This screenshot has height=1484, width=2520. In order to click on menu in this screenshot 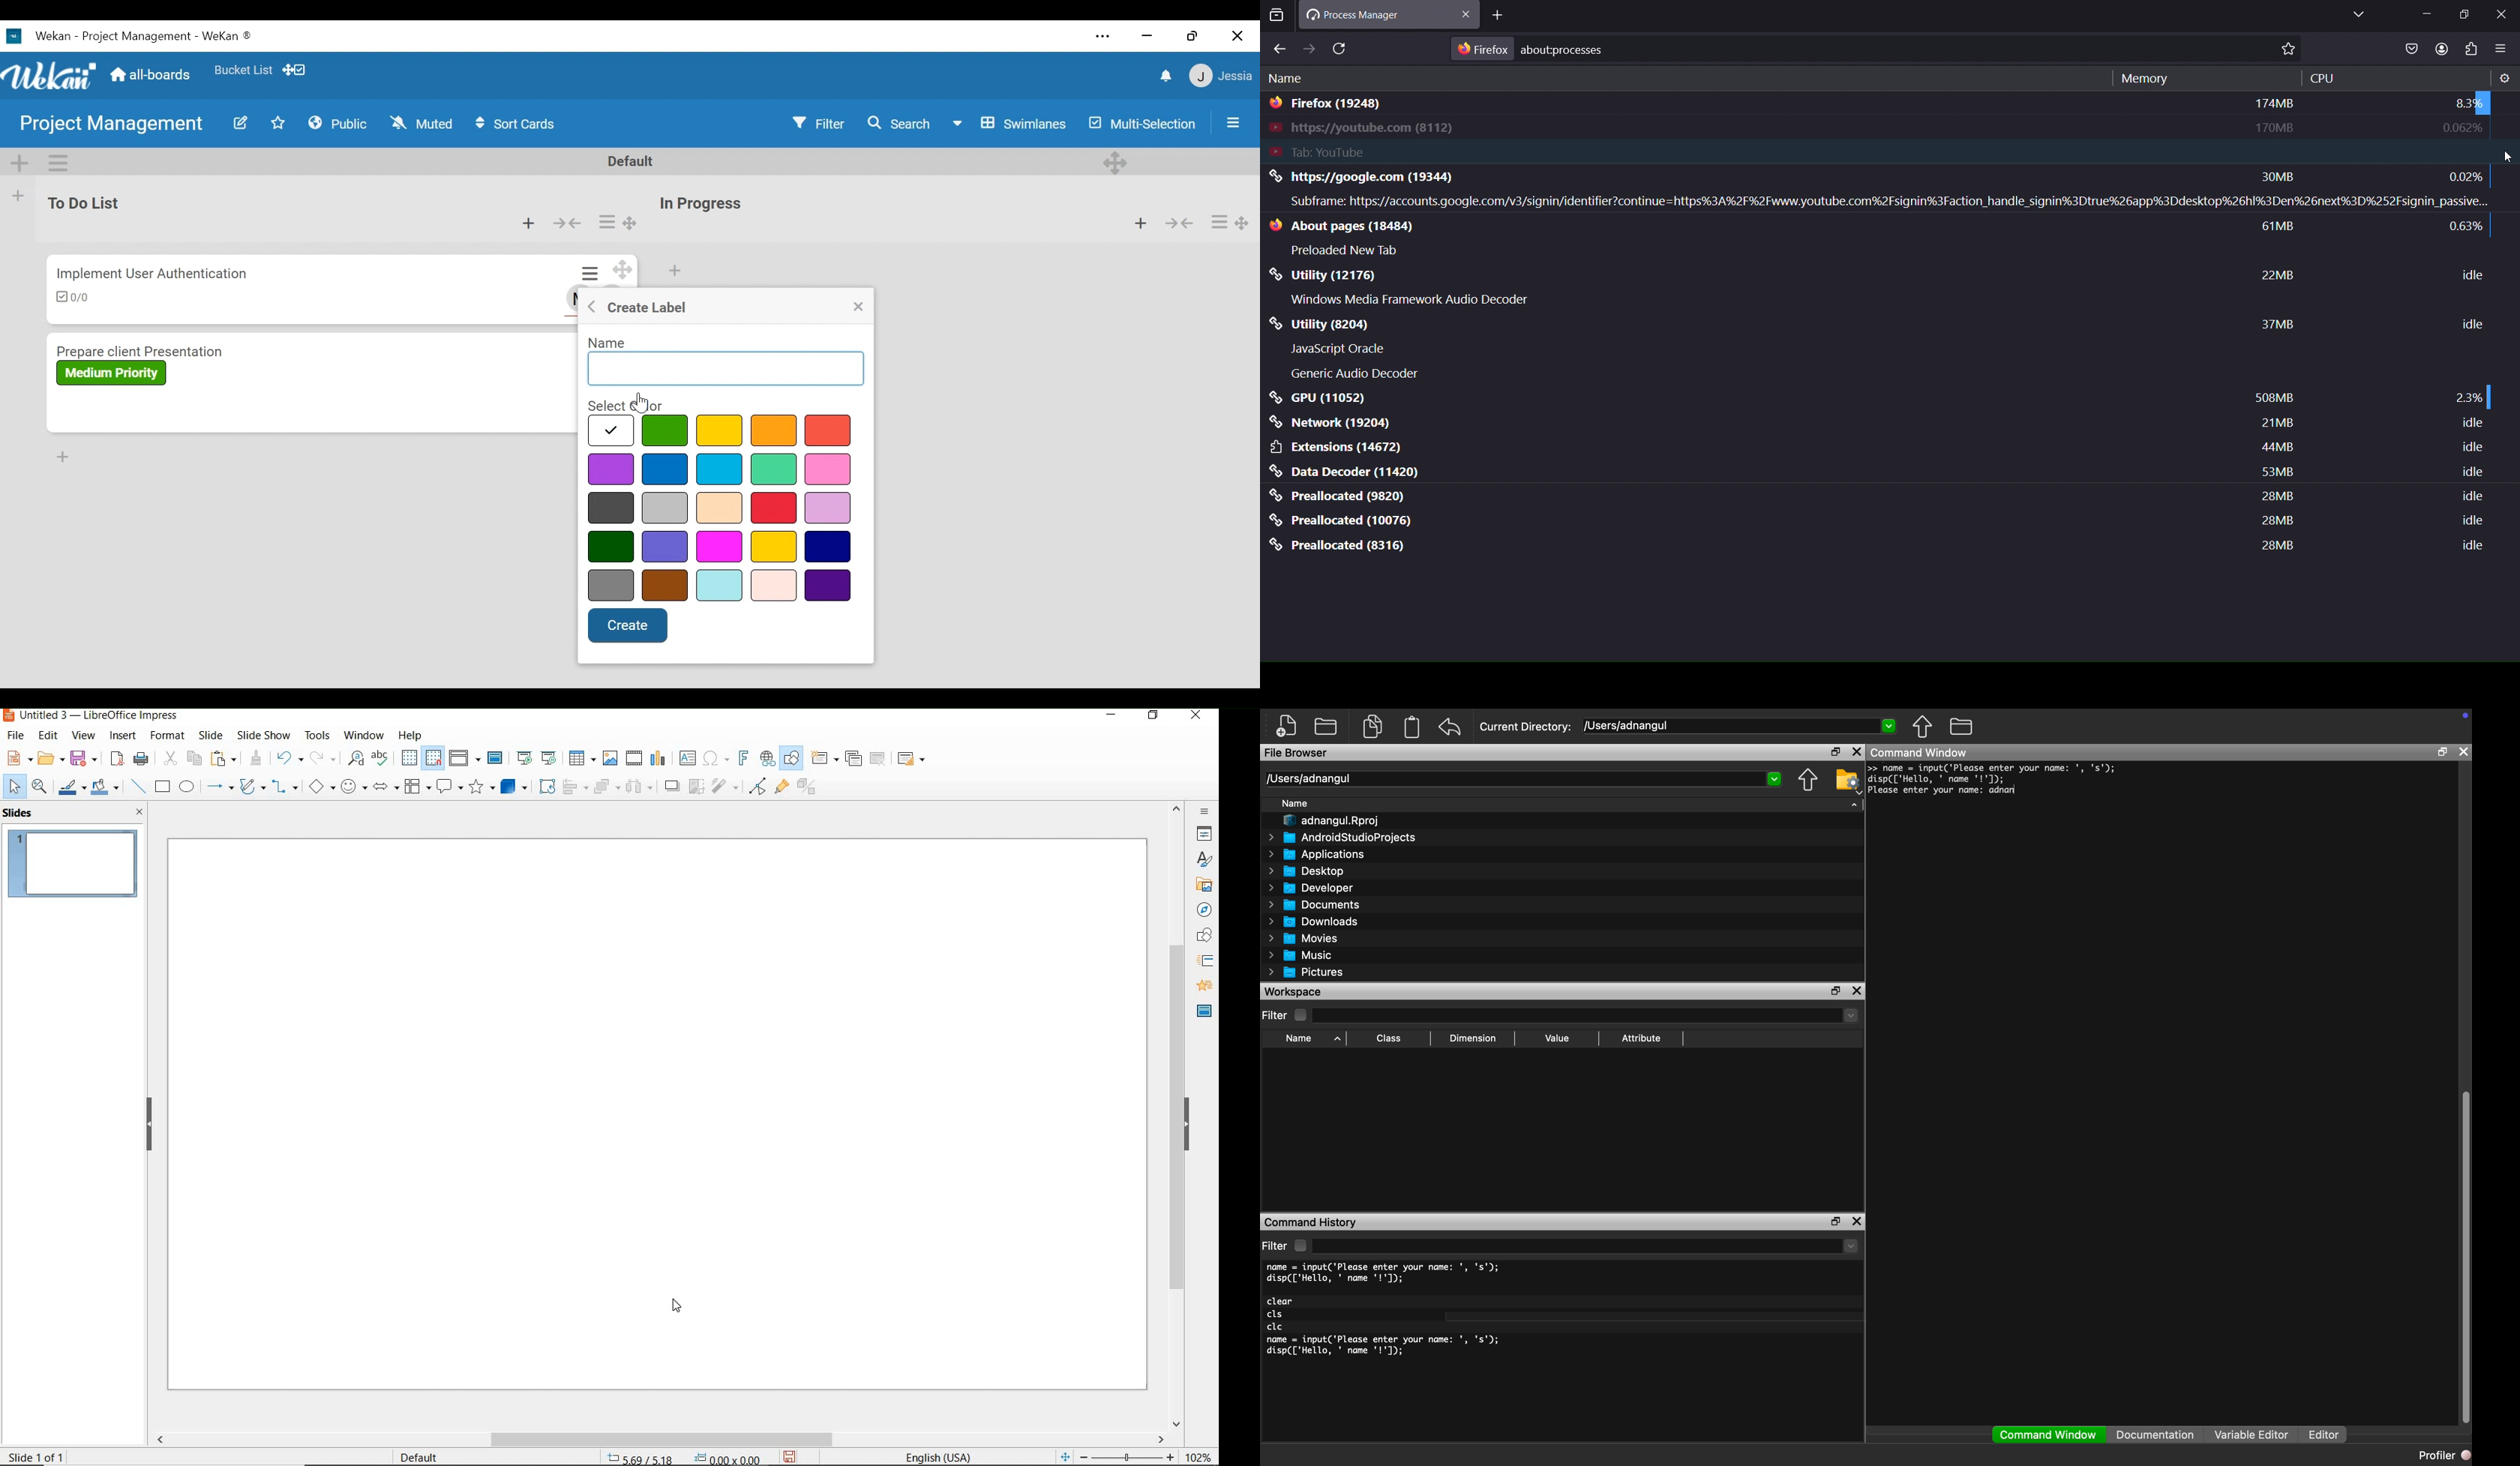, I will do `click(2501, 50)`.